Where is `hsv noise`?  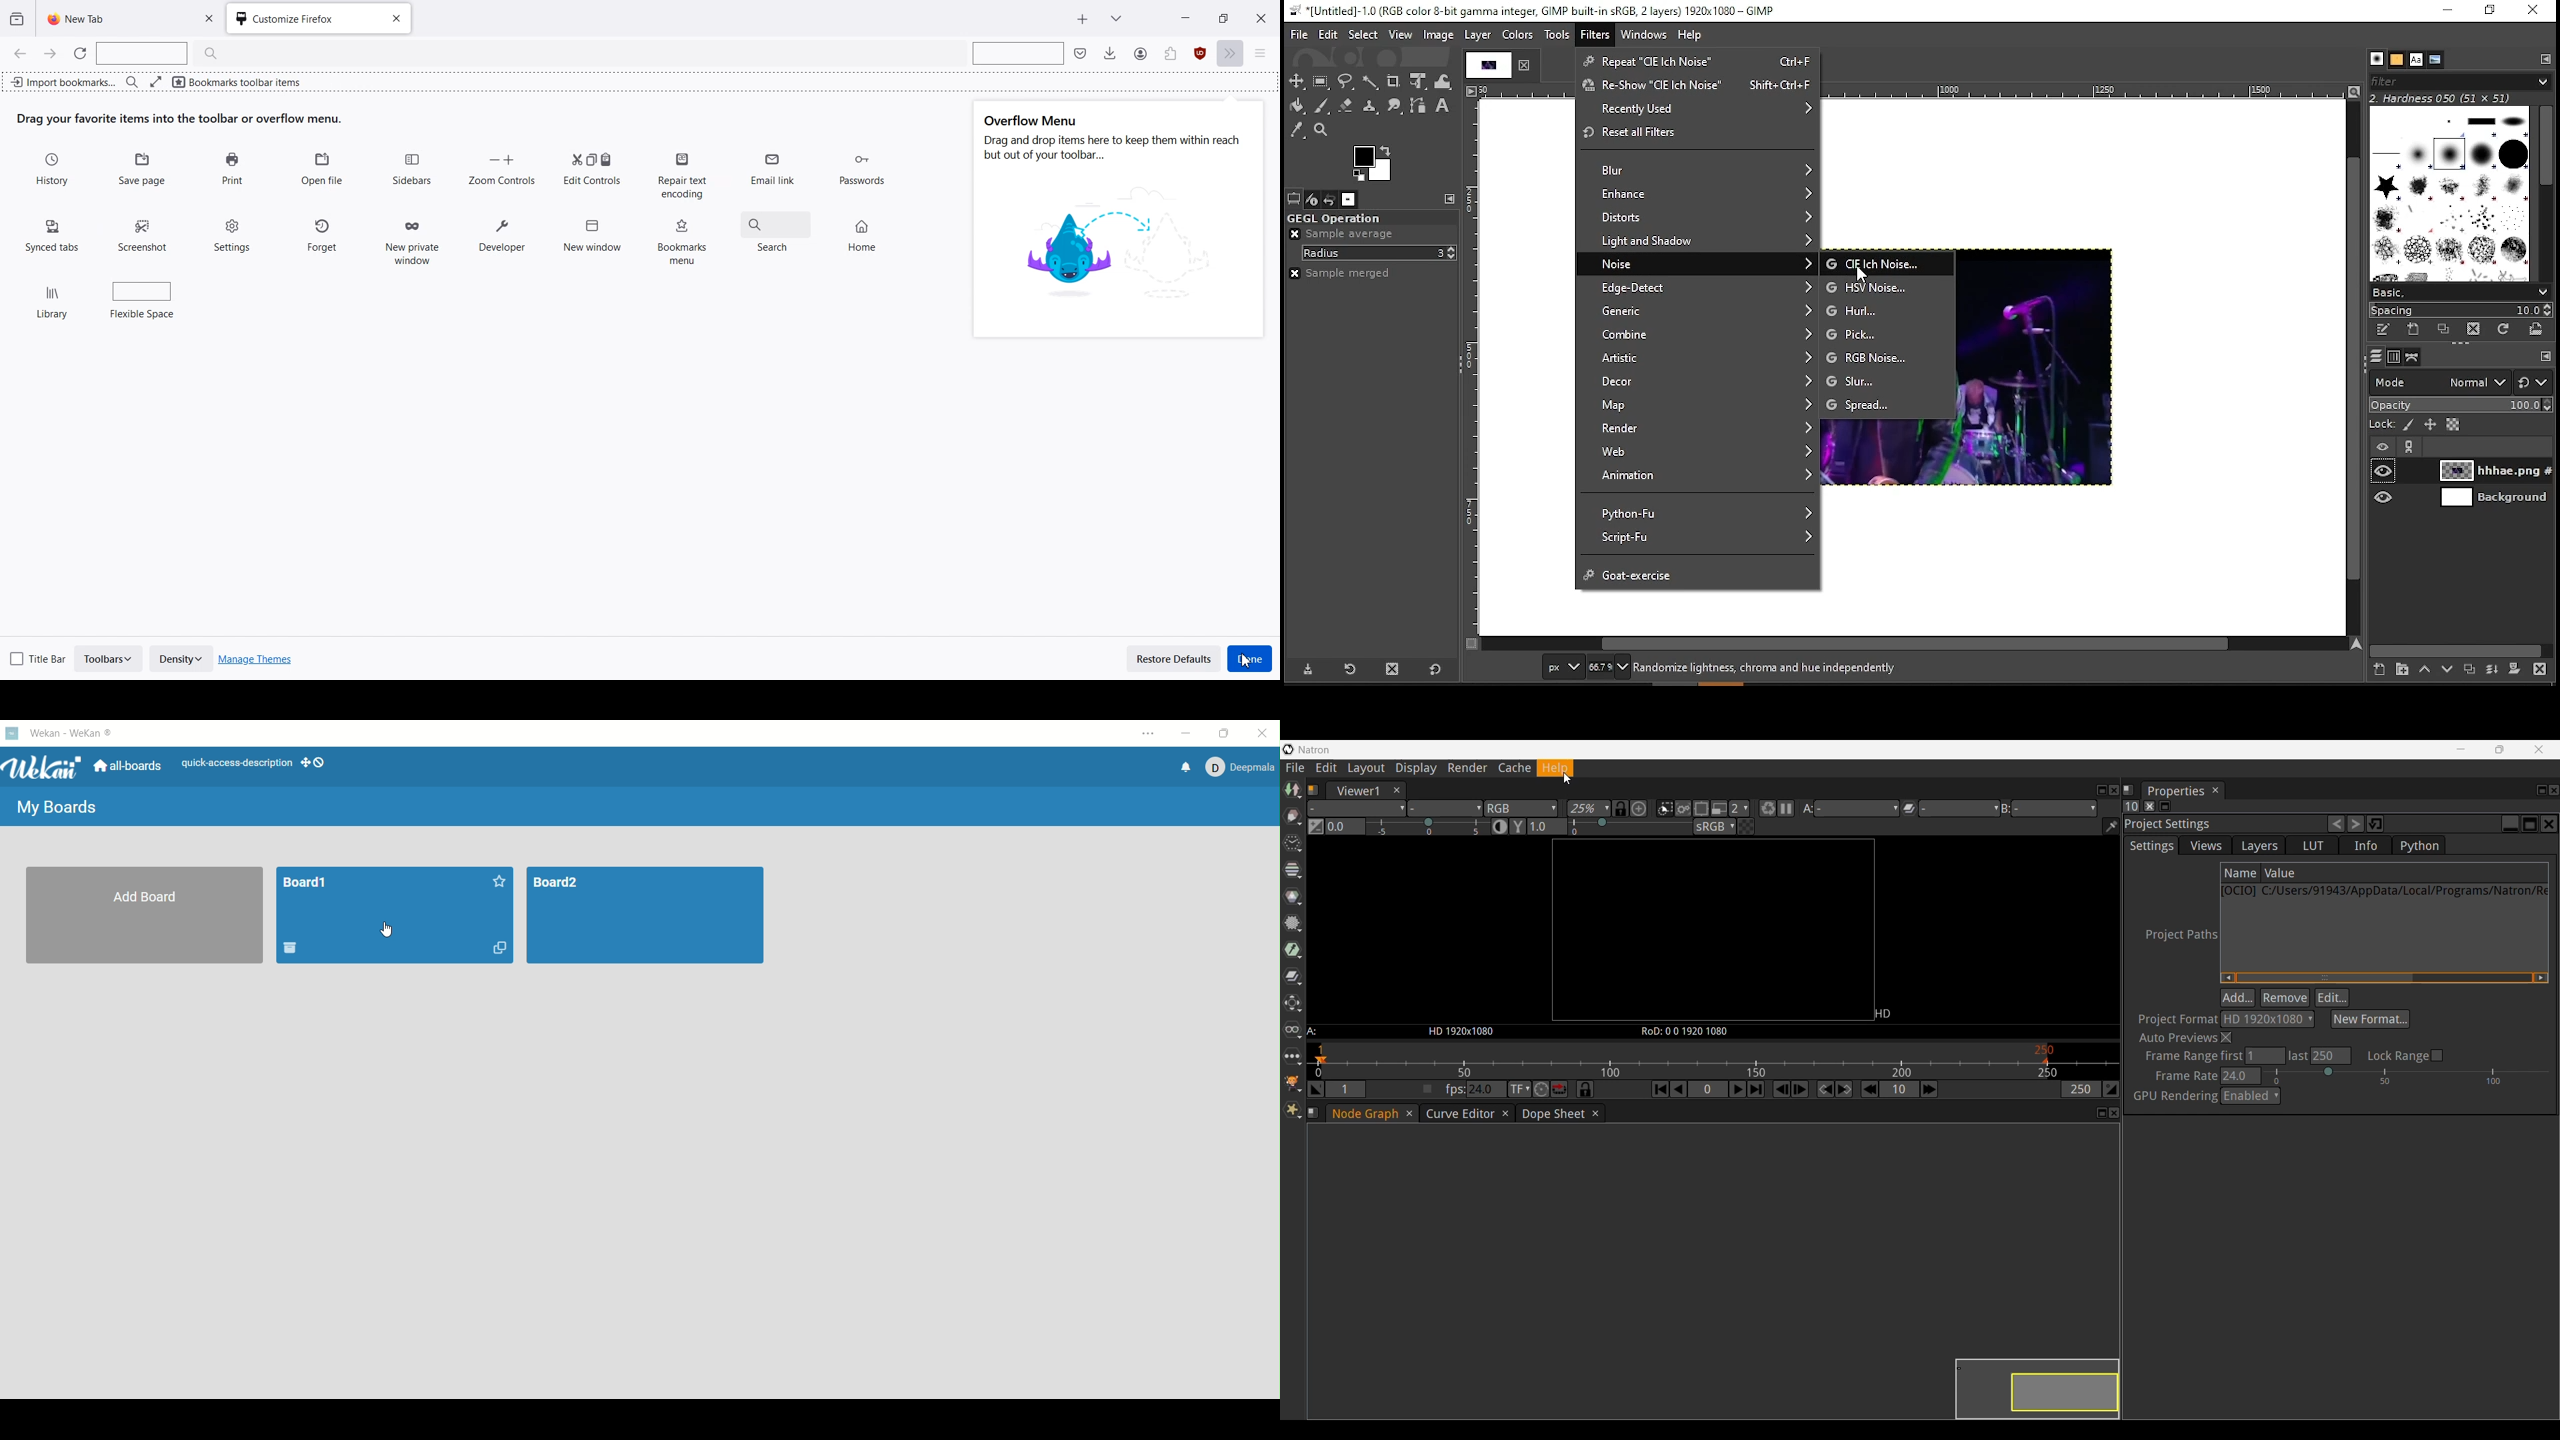 hsv noise is located at coordinates (1886, 286).